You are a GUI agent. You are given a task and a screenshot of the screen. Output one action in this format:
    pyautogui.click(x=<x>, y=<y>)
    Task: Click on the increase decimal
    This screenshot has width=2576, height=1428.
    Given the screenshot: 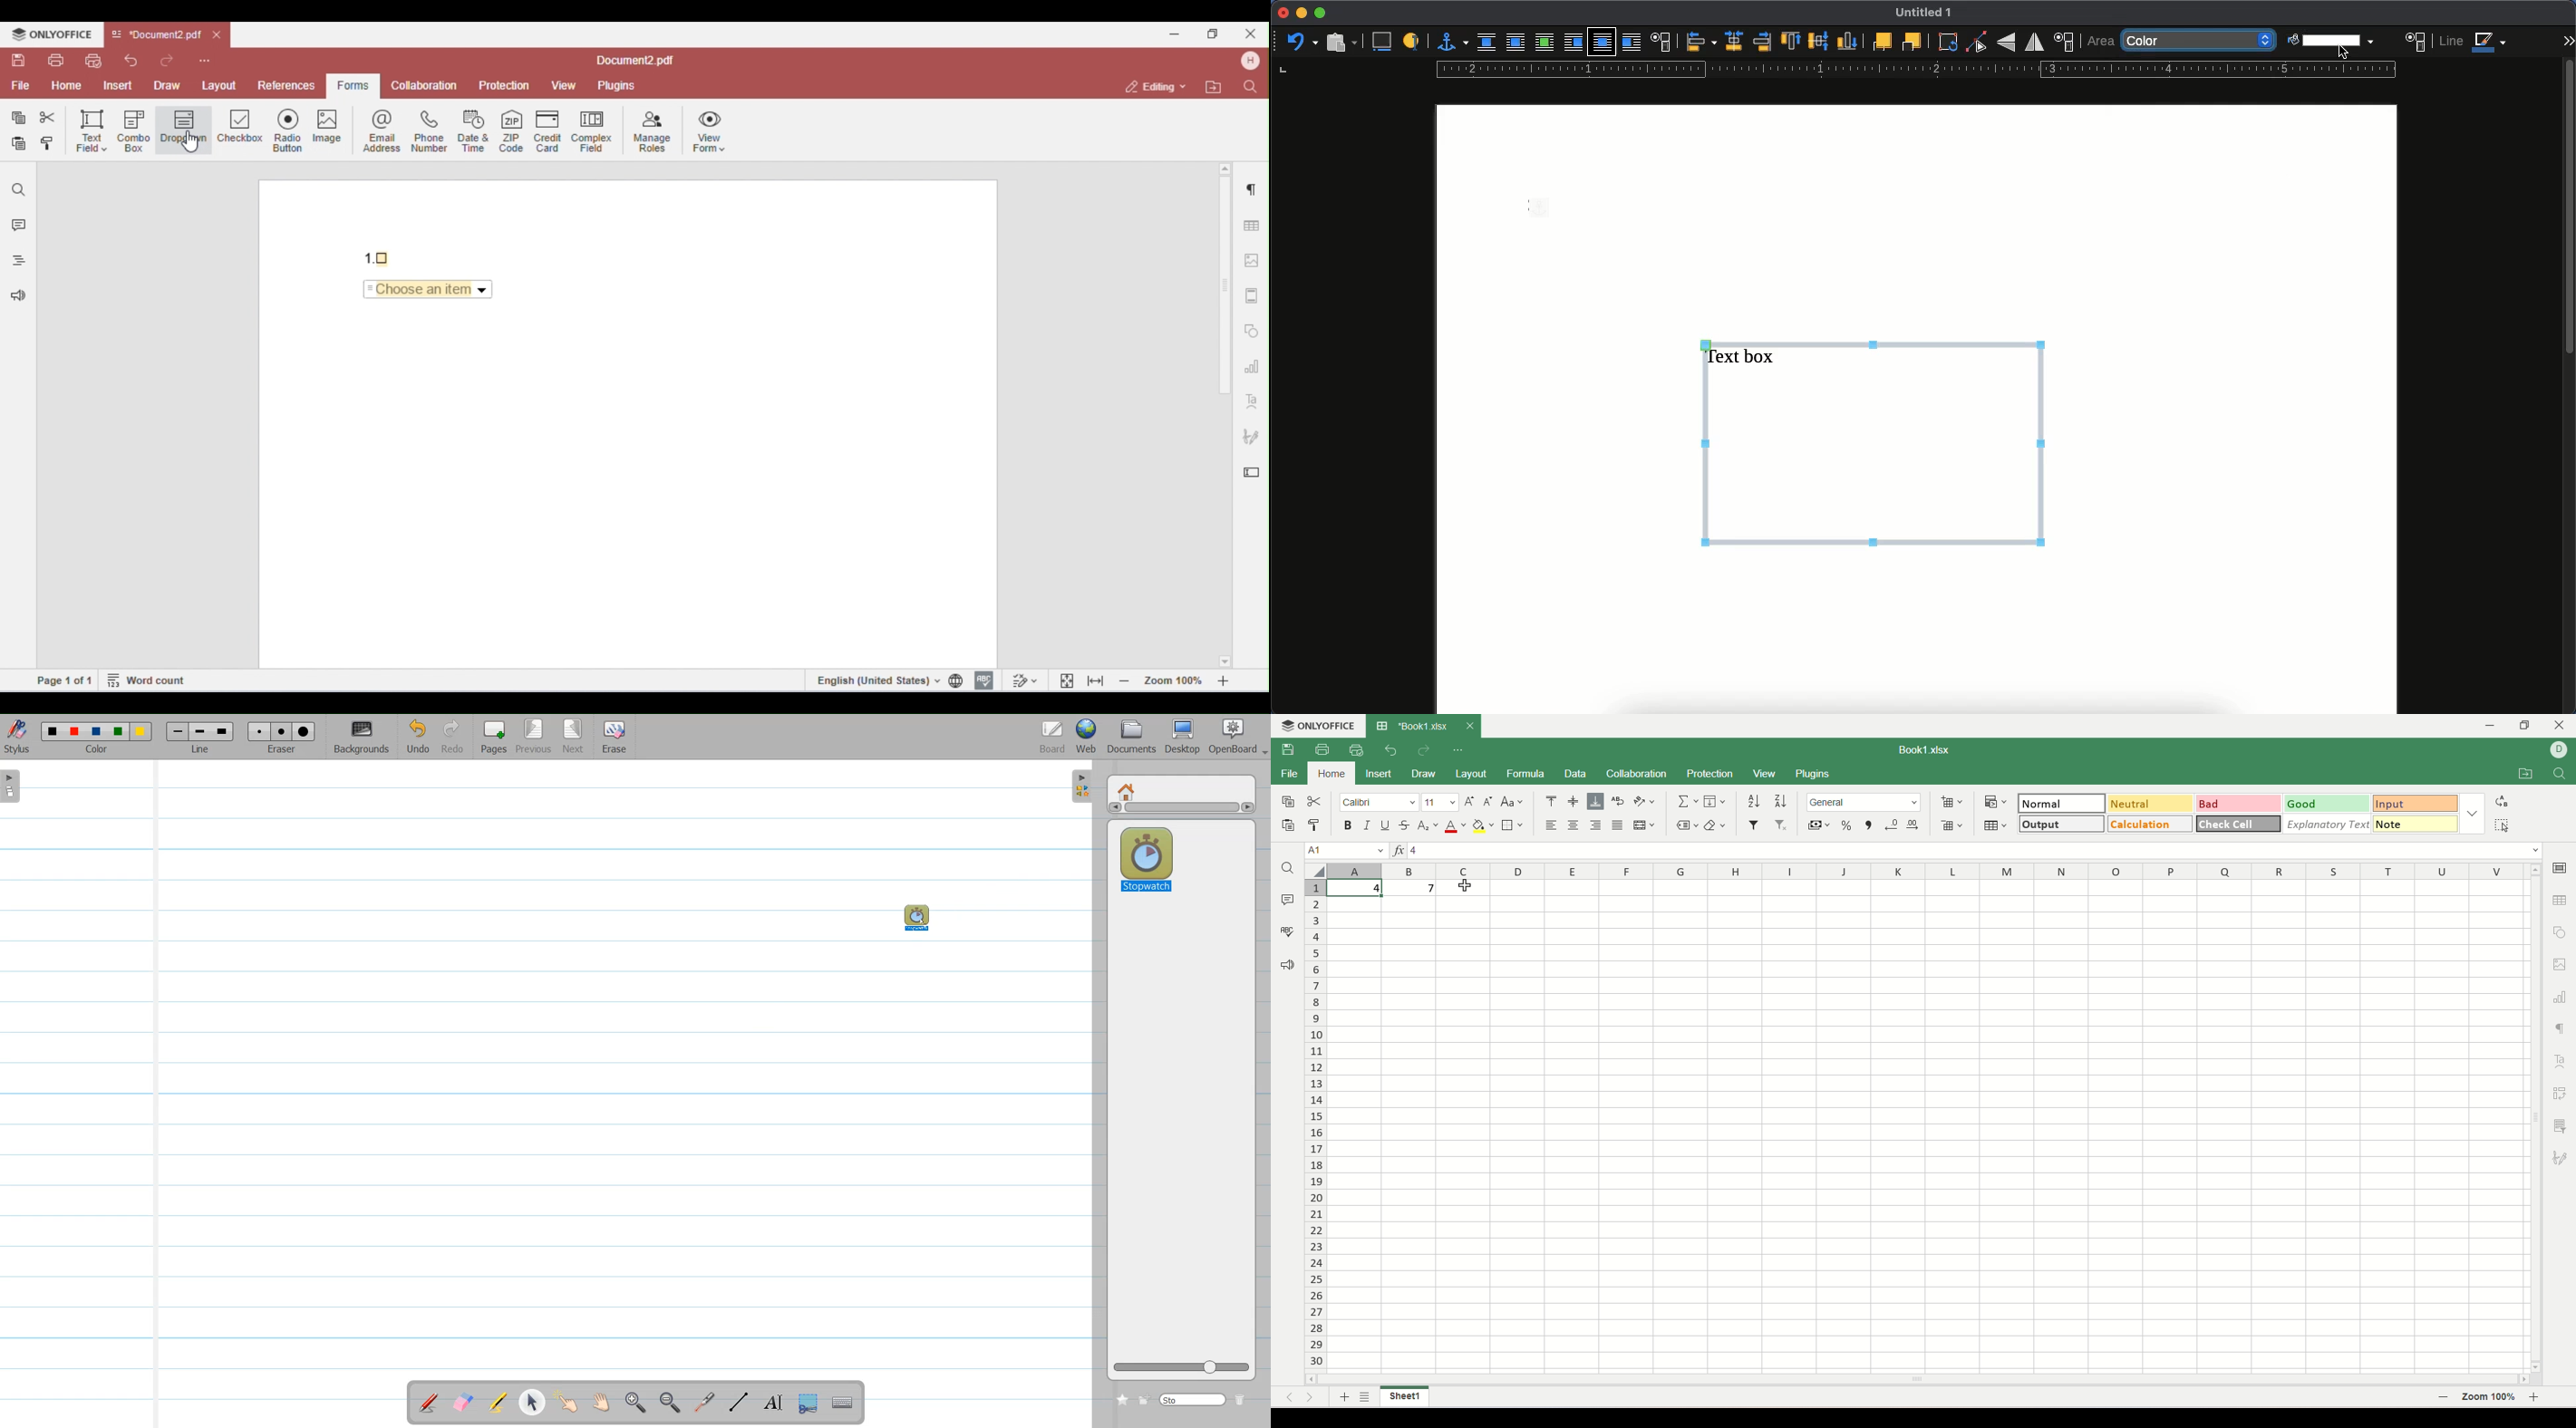 What is the action you would take?
    pyautogui.click(x=1916, y=825)
    